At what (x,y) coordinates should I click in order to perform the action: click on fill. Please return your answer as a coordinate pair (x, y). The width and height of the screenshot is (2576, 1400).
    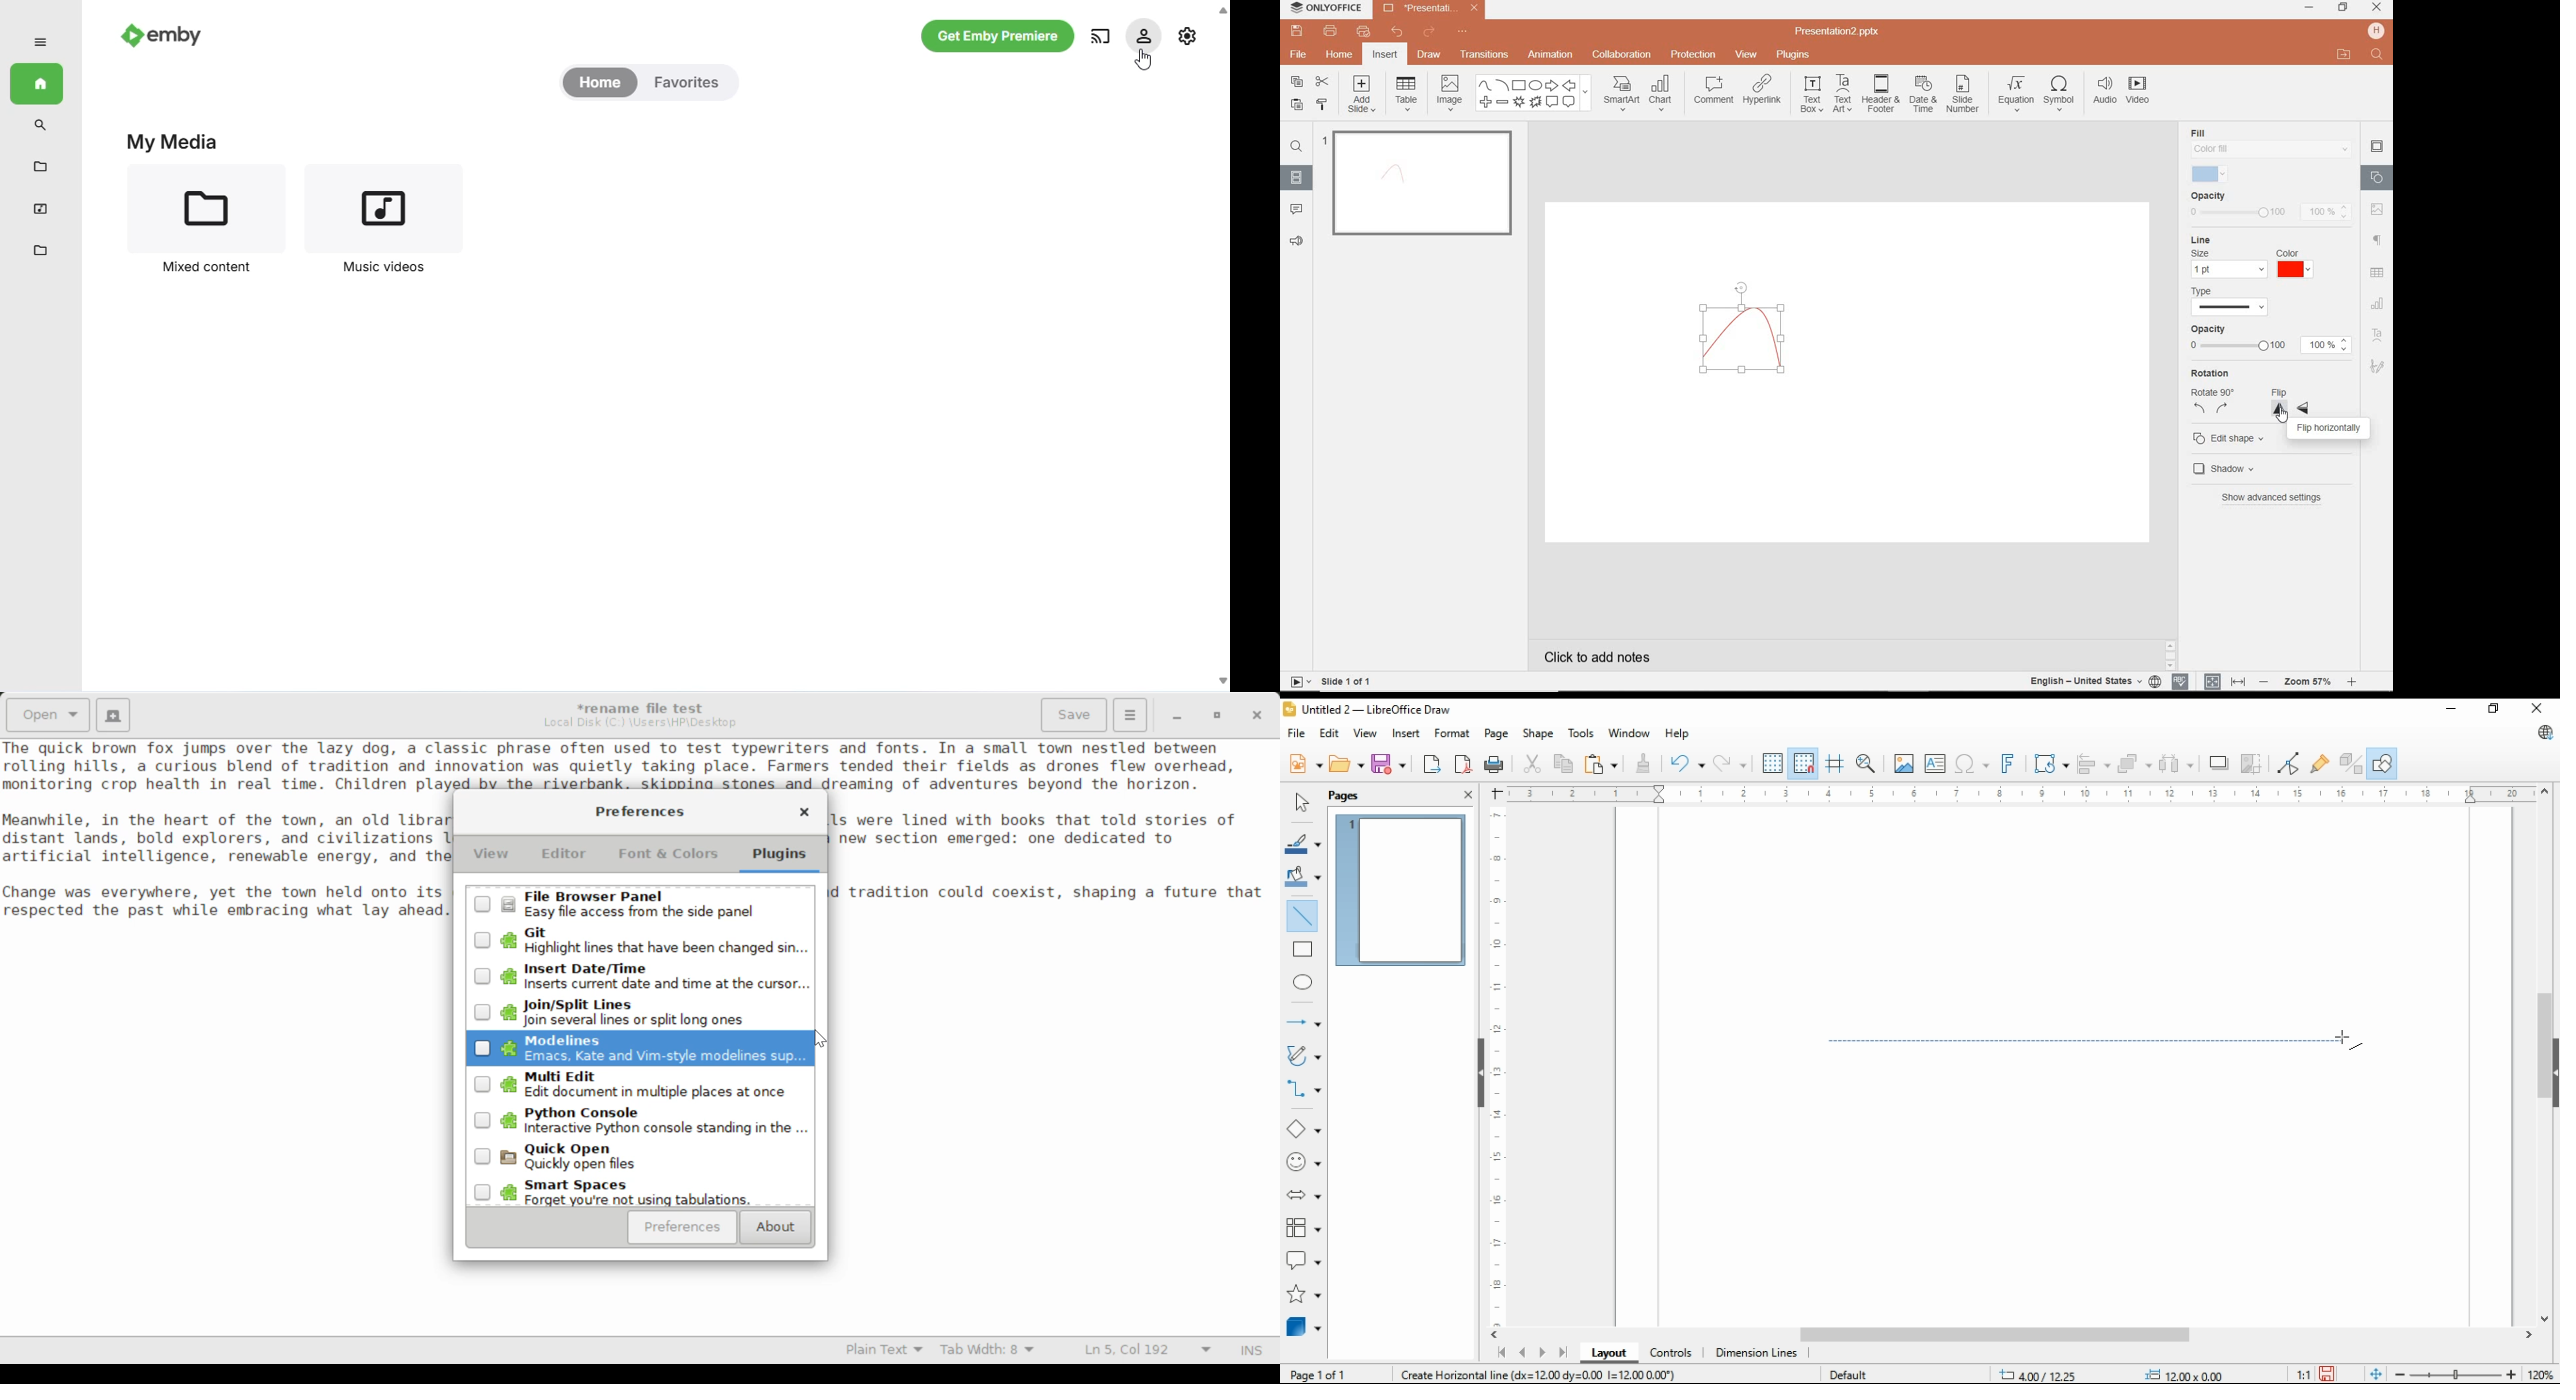
    Looking at the image, I should click on (2273, 143).